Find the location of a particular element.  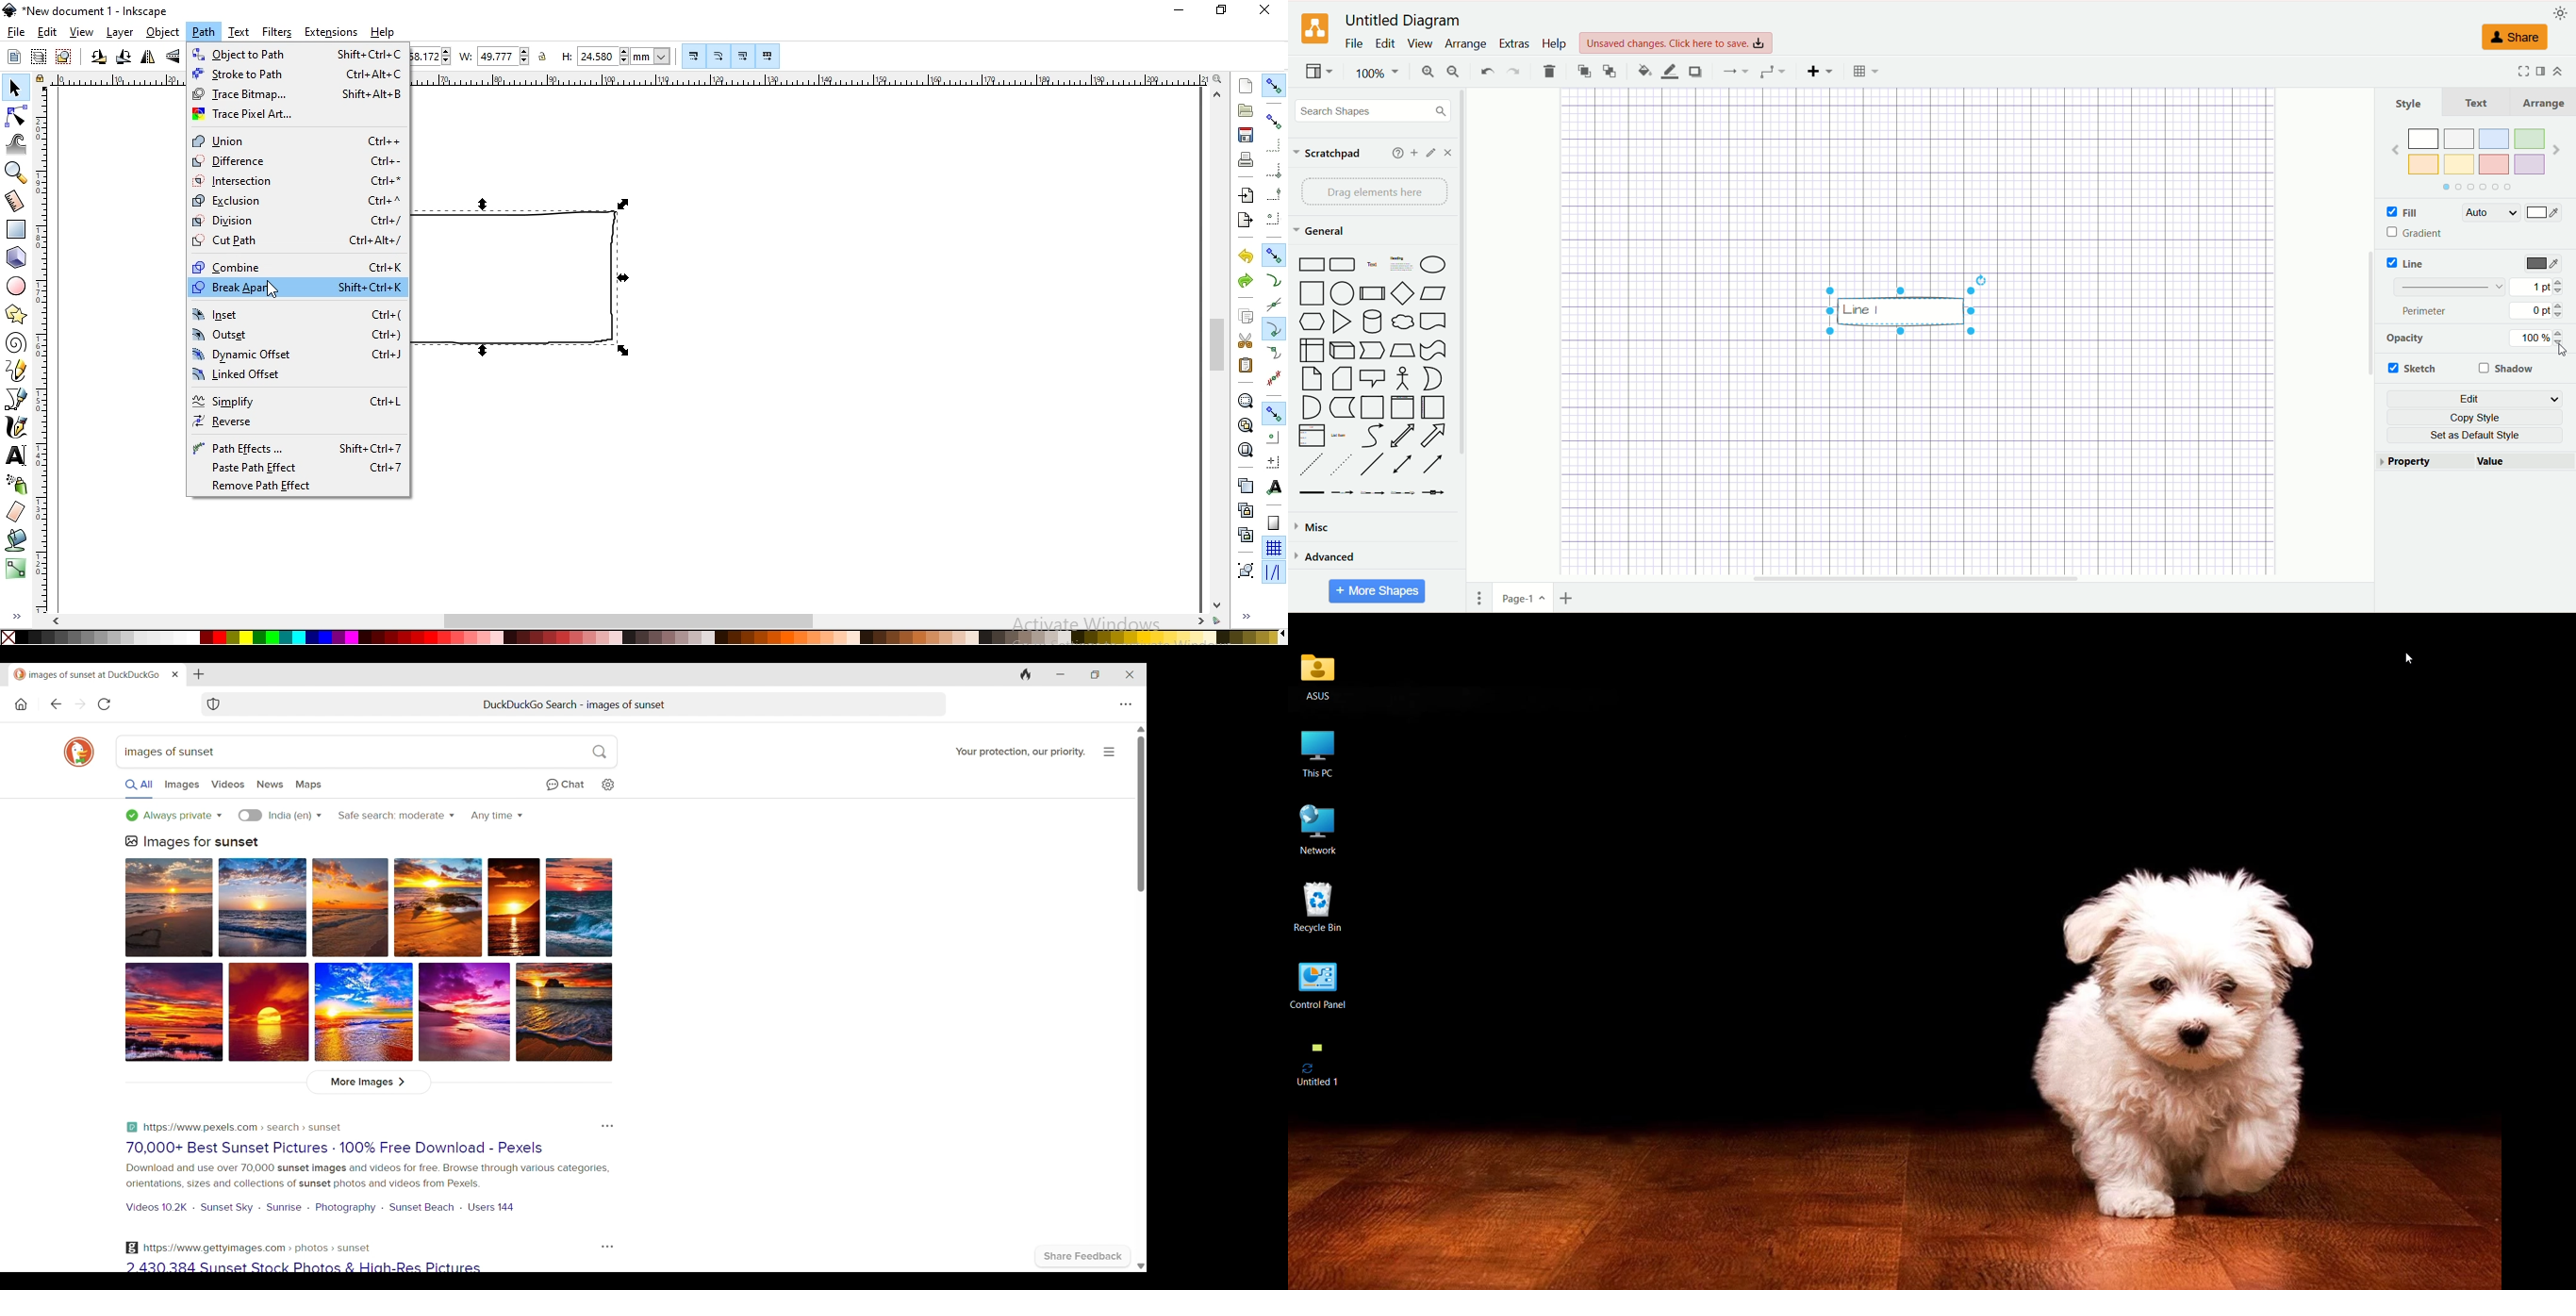

waypoint is located at coordinates (1772, 71).